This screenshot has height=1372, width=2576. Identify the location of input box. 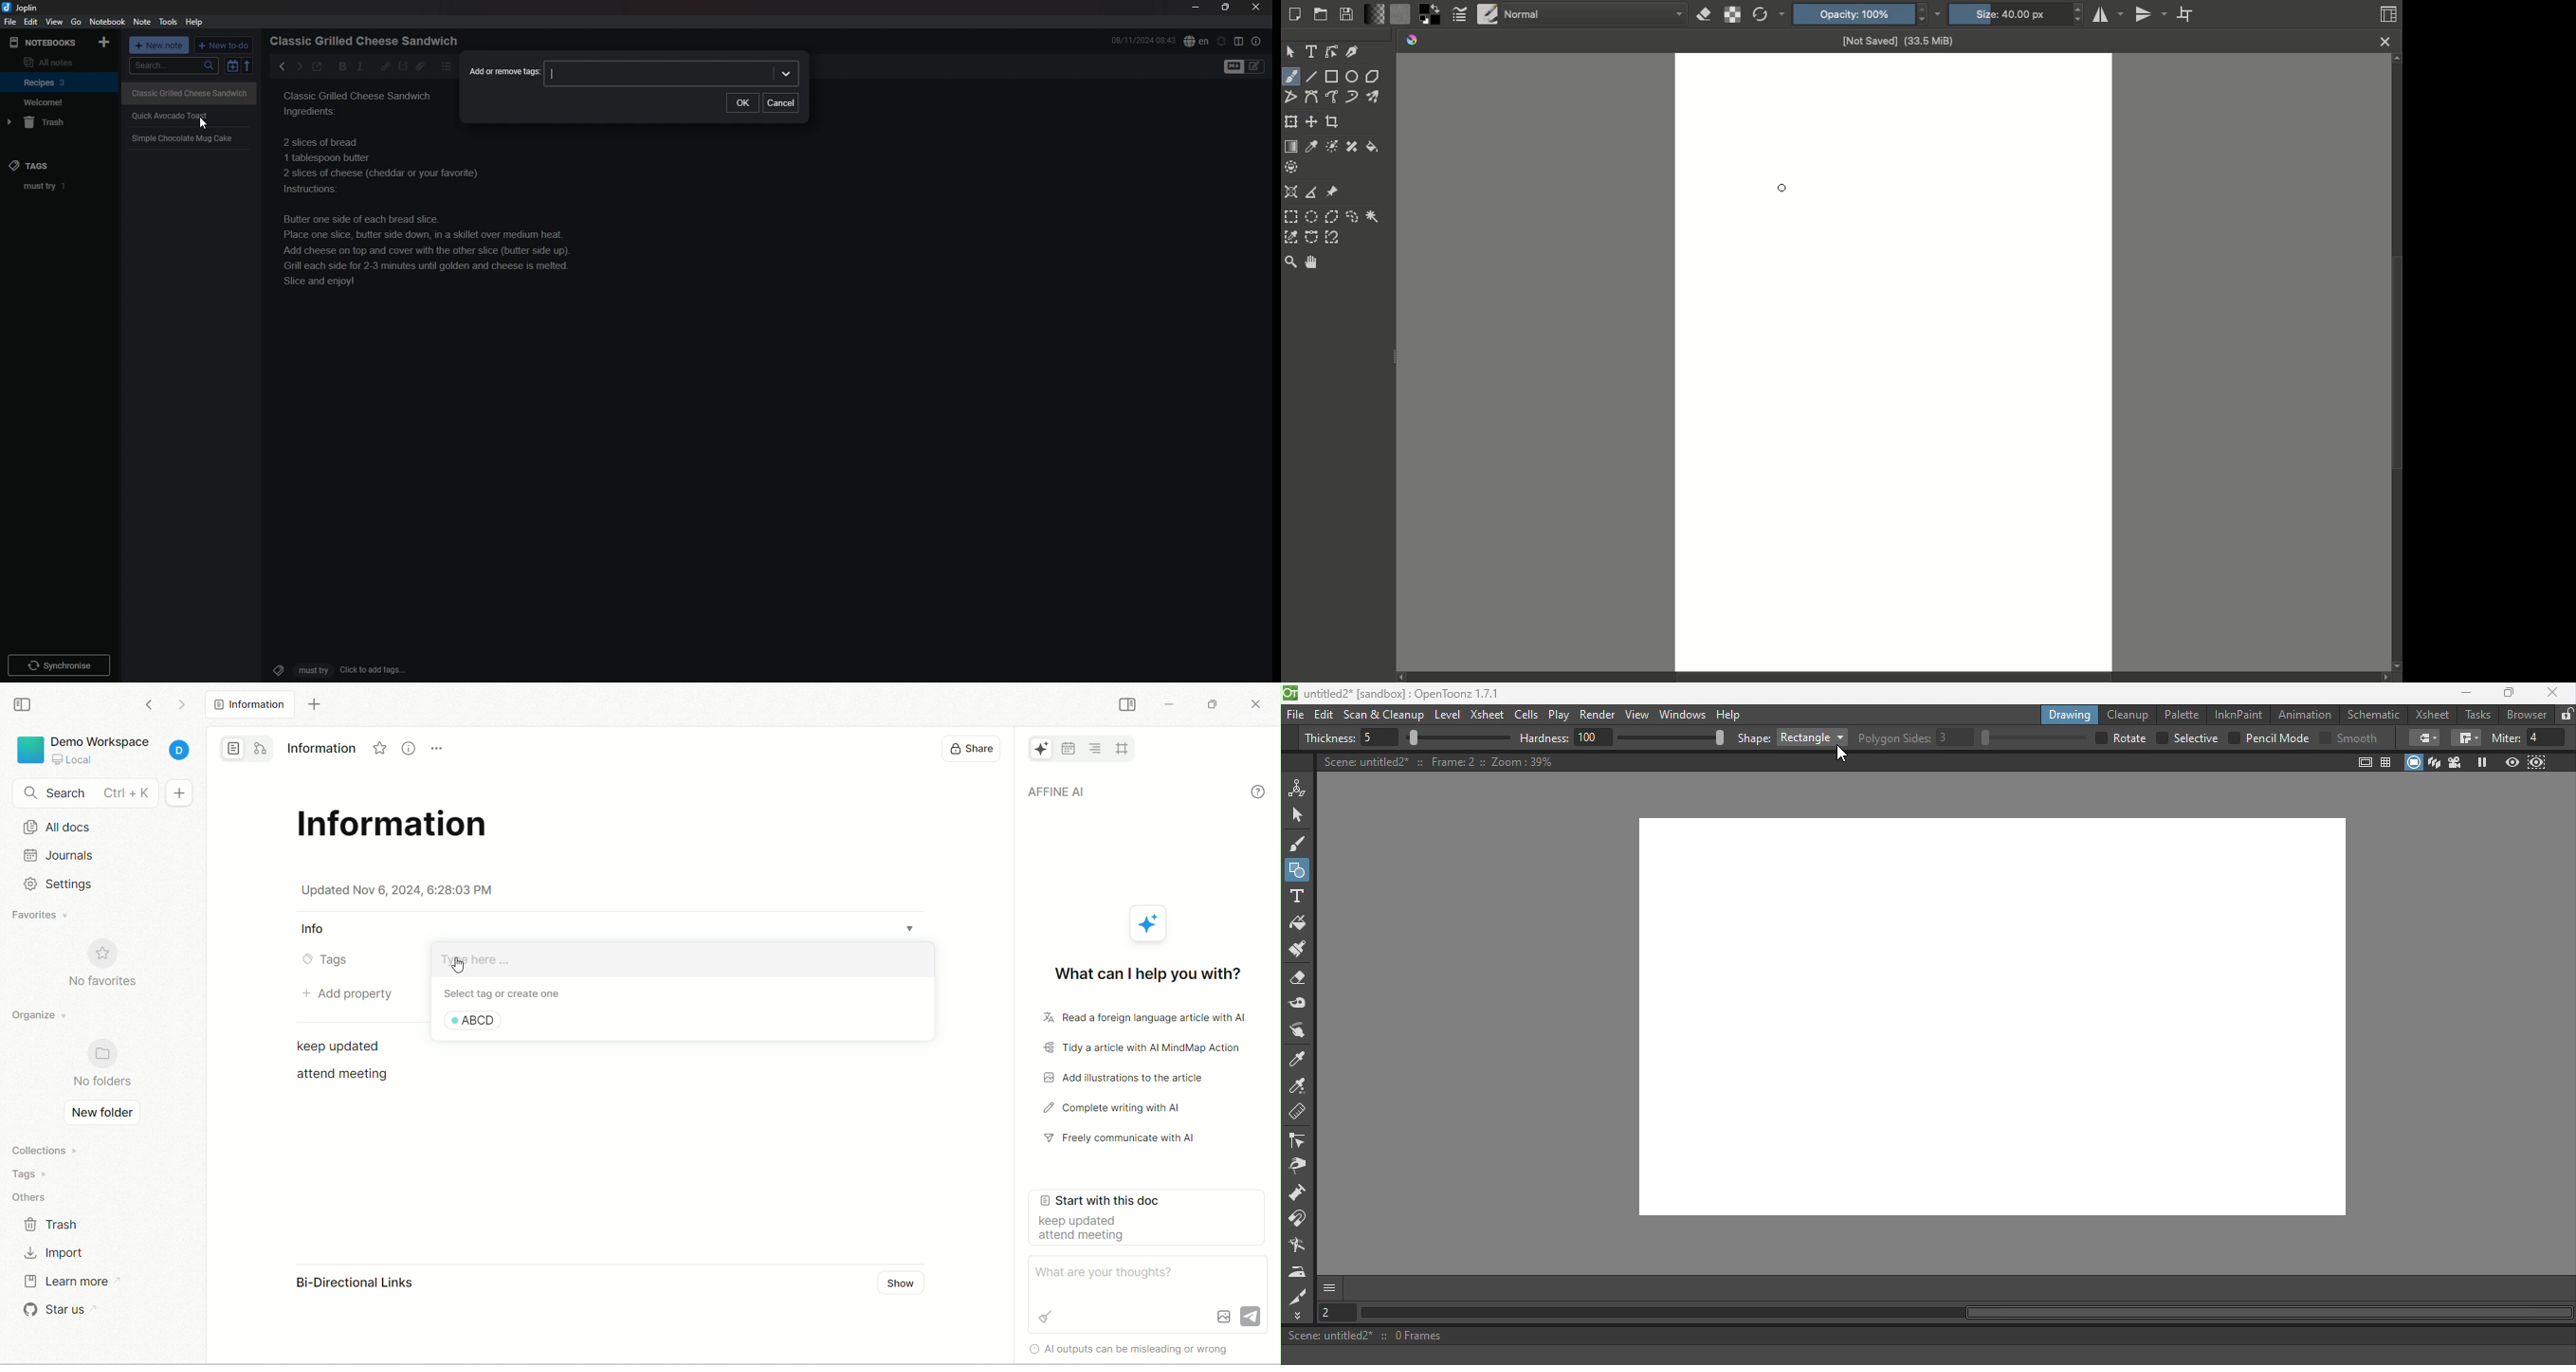
(659, 74).